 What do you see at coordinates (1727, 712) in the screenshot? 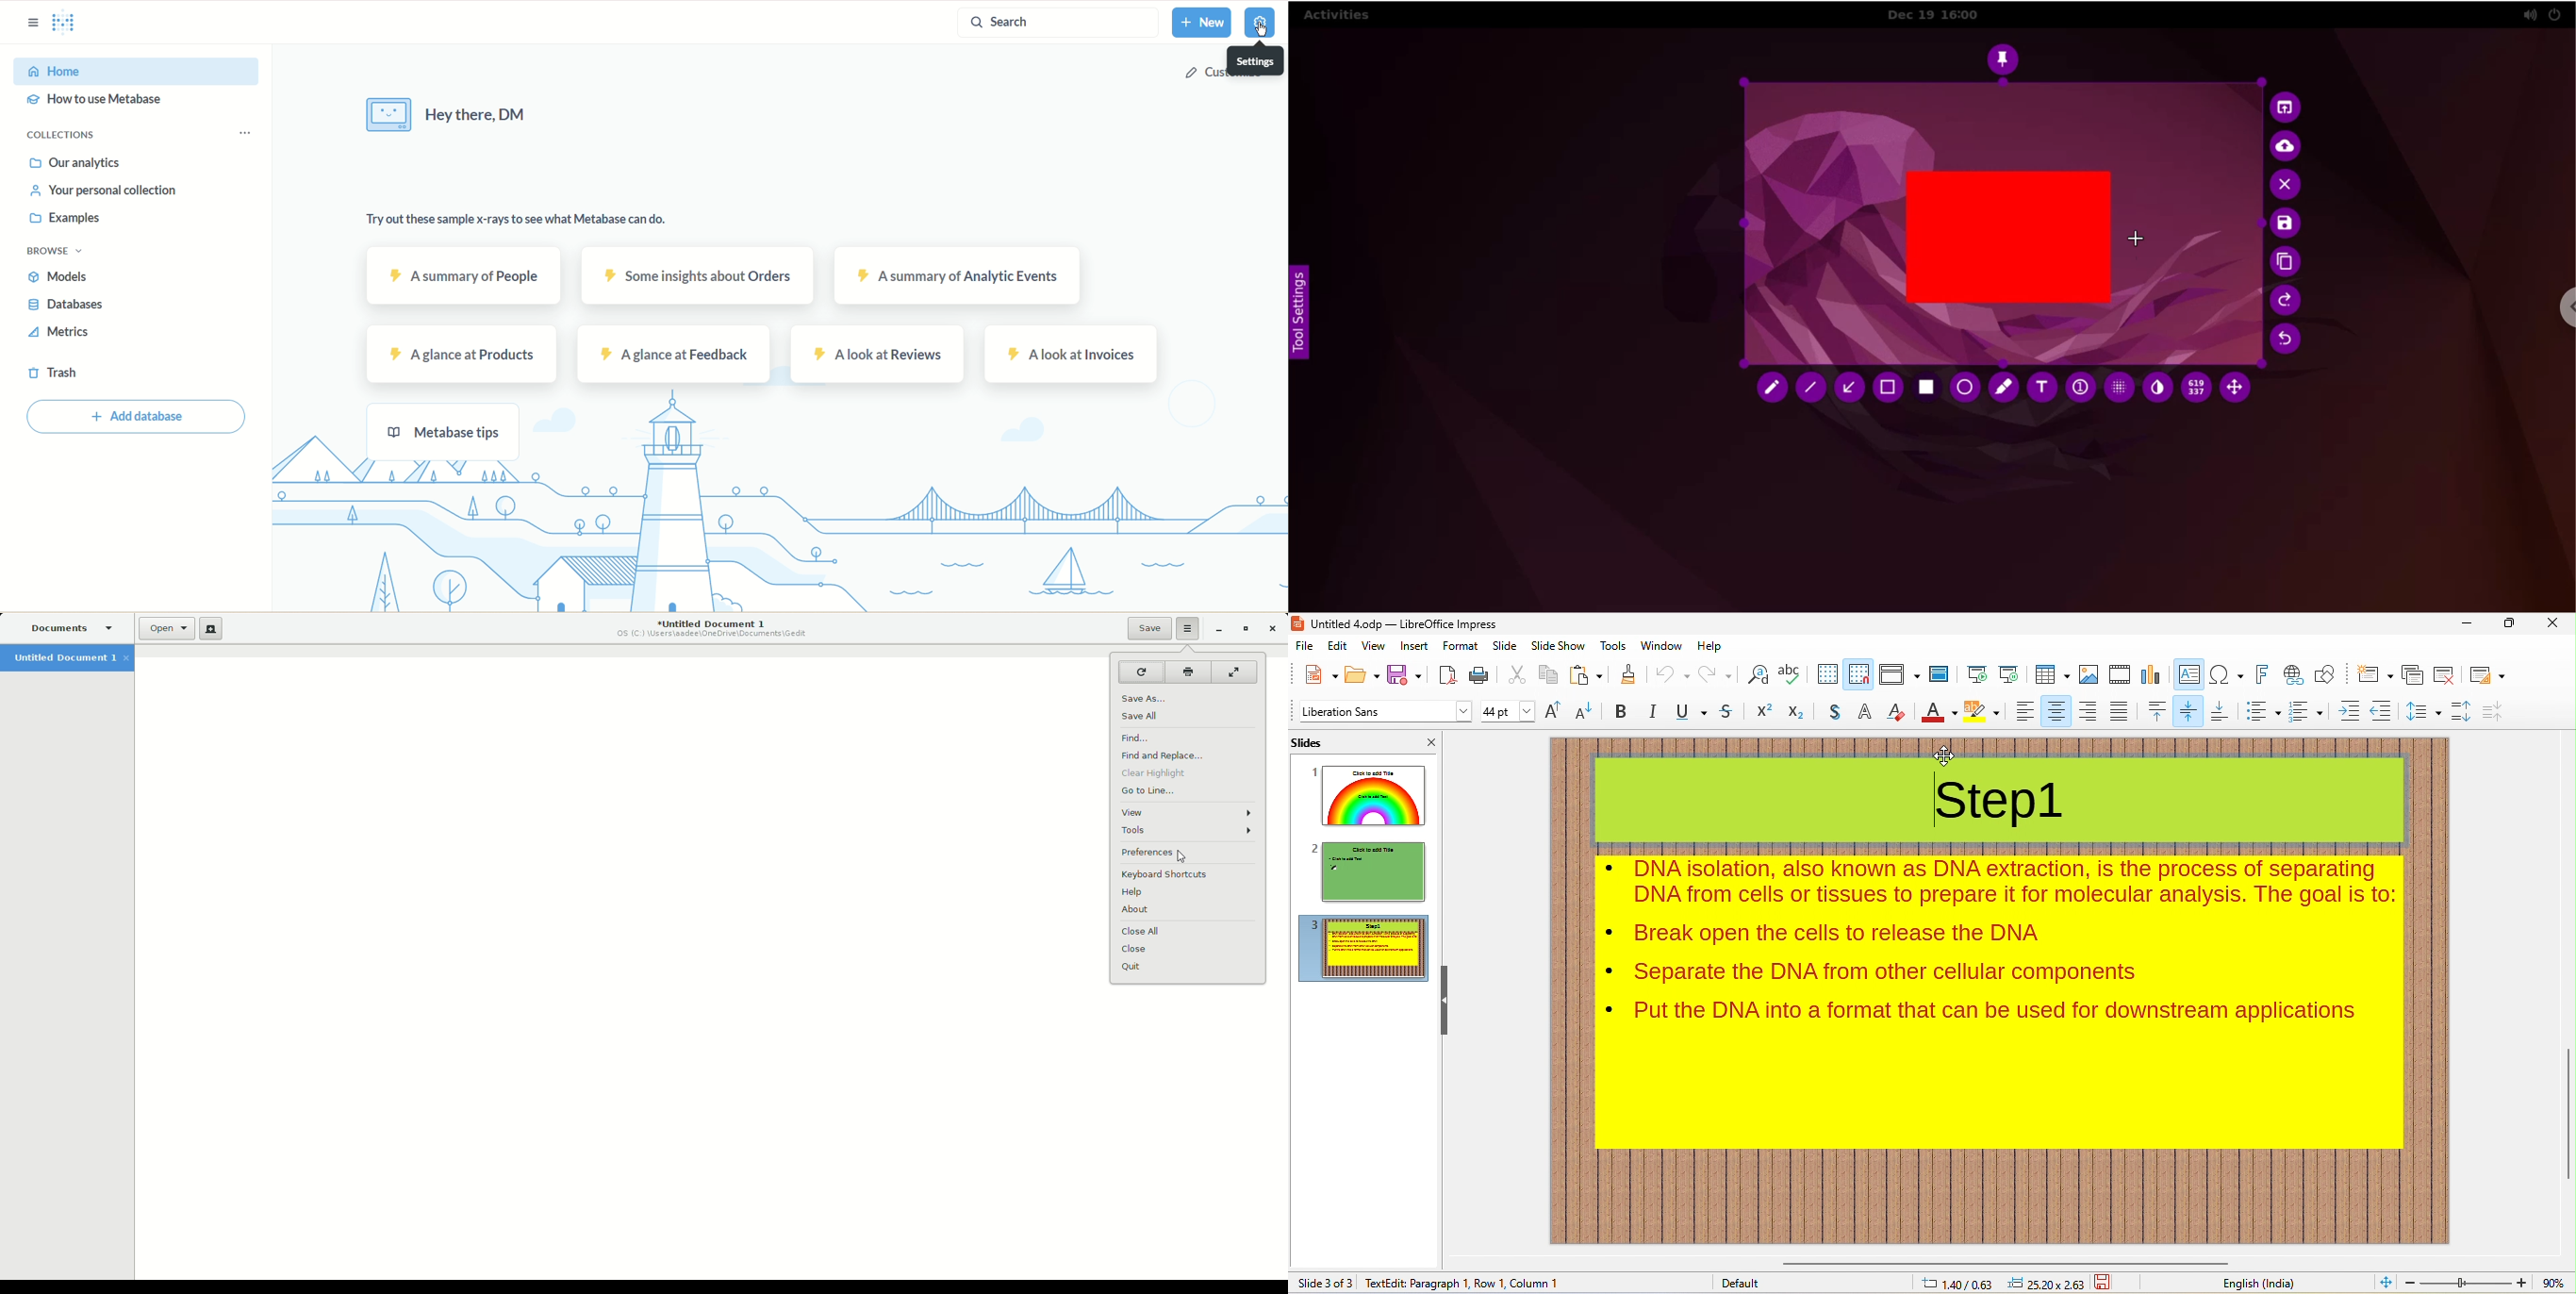
I see `strikethrough` at bounding box center [1727, 712].